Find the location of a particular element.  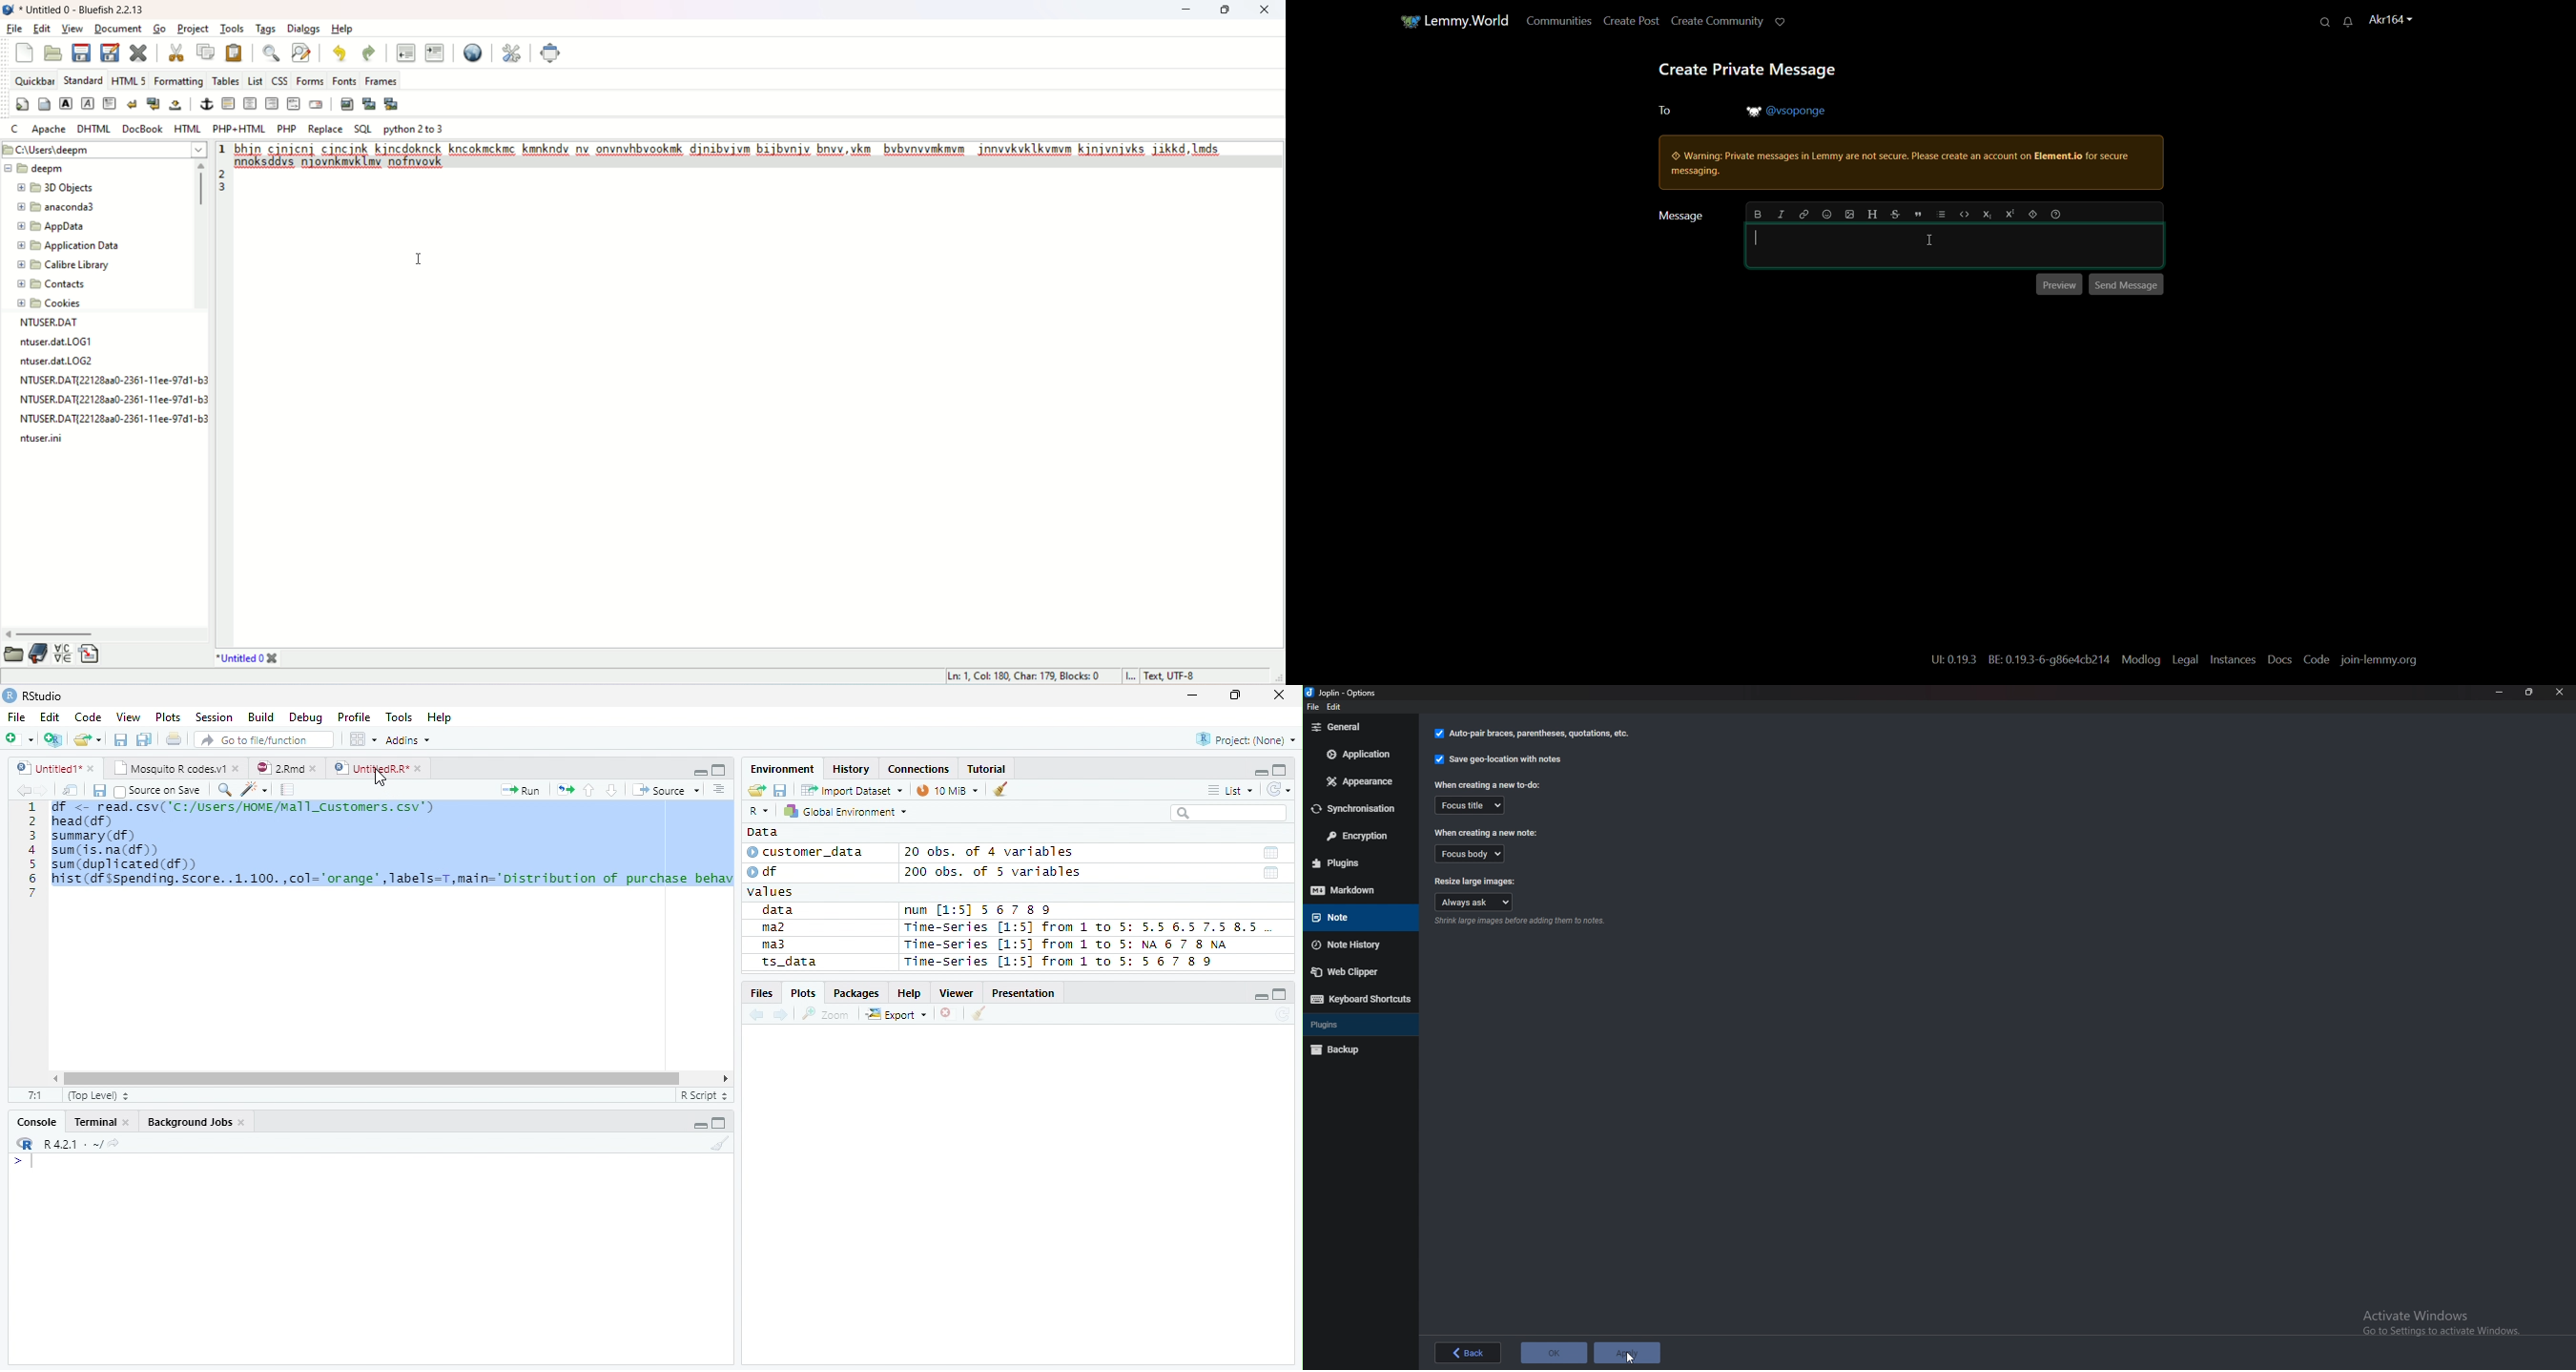

Minimze is located at coordinates (1259, 771).